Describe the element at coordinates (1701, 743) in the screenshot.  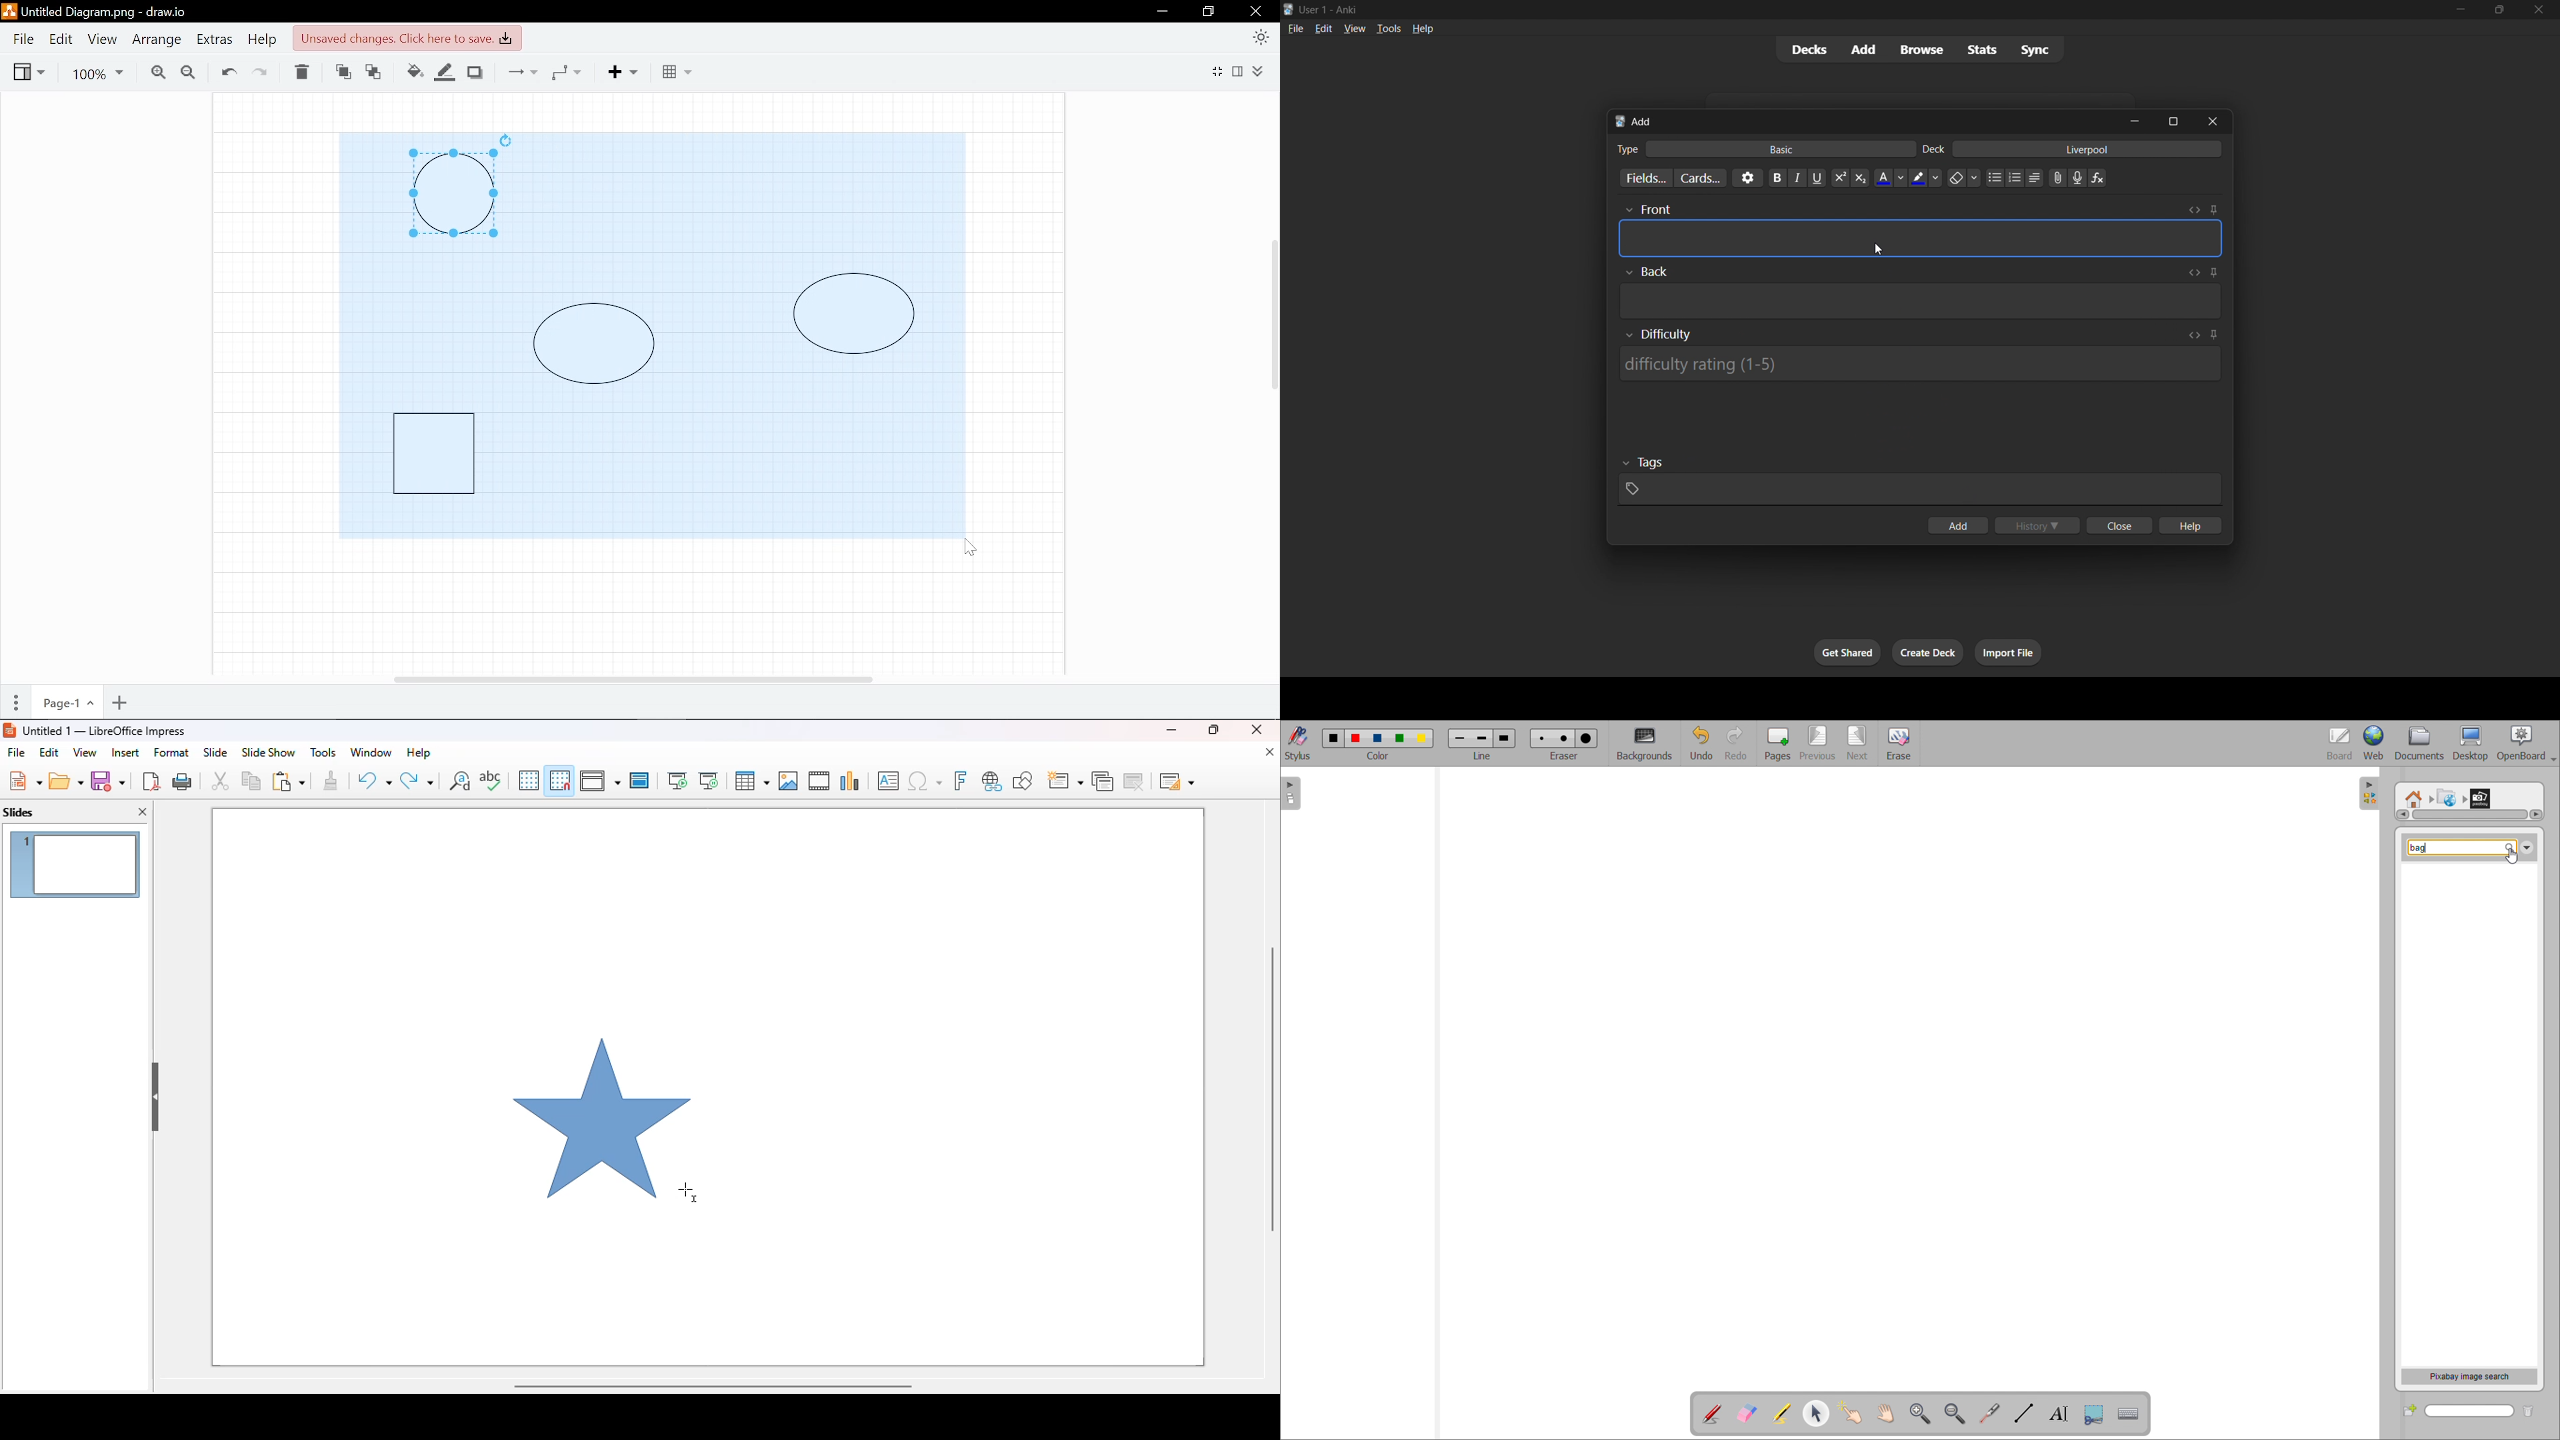
I see `undo` at that location.